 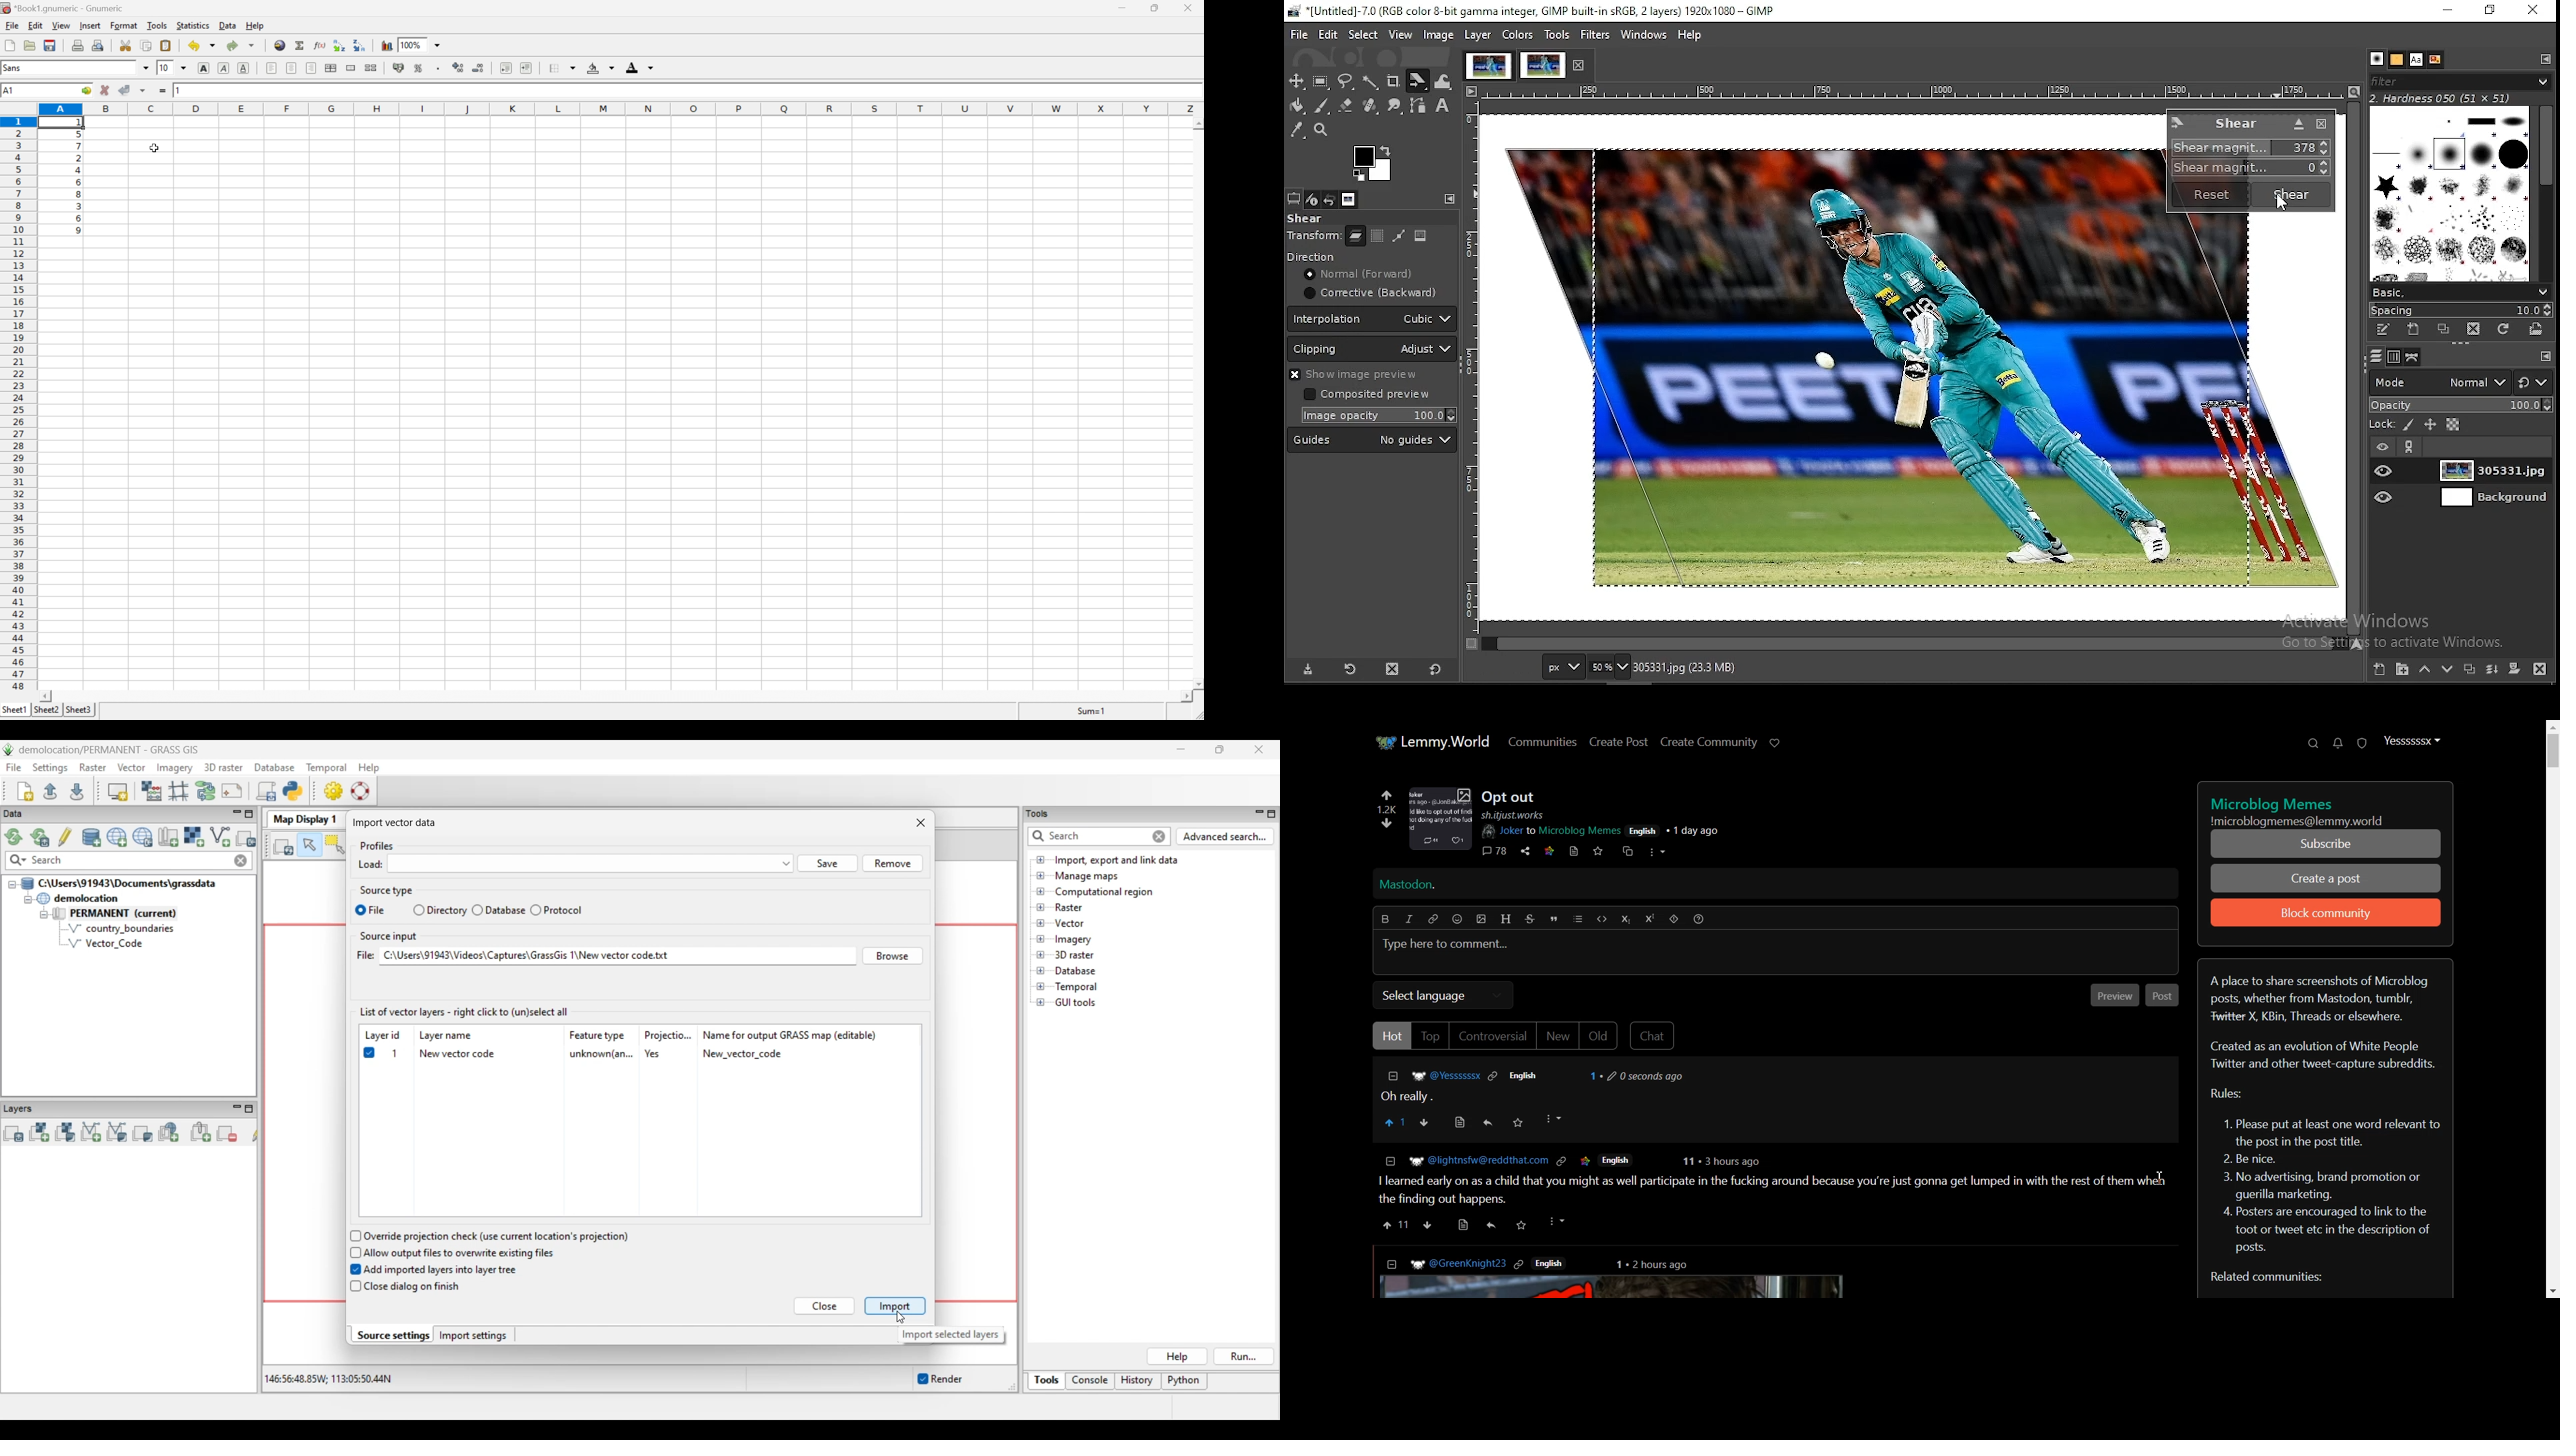 What do you see at coordinates (1299, 130) in the screenshot?
I see `color picker tool` at bounding box center [1299, 130].